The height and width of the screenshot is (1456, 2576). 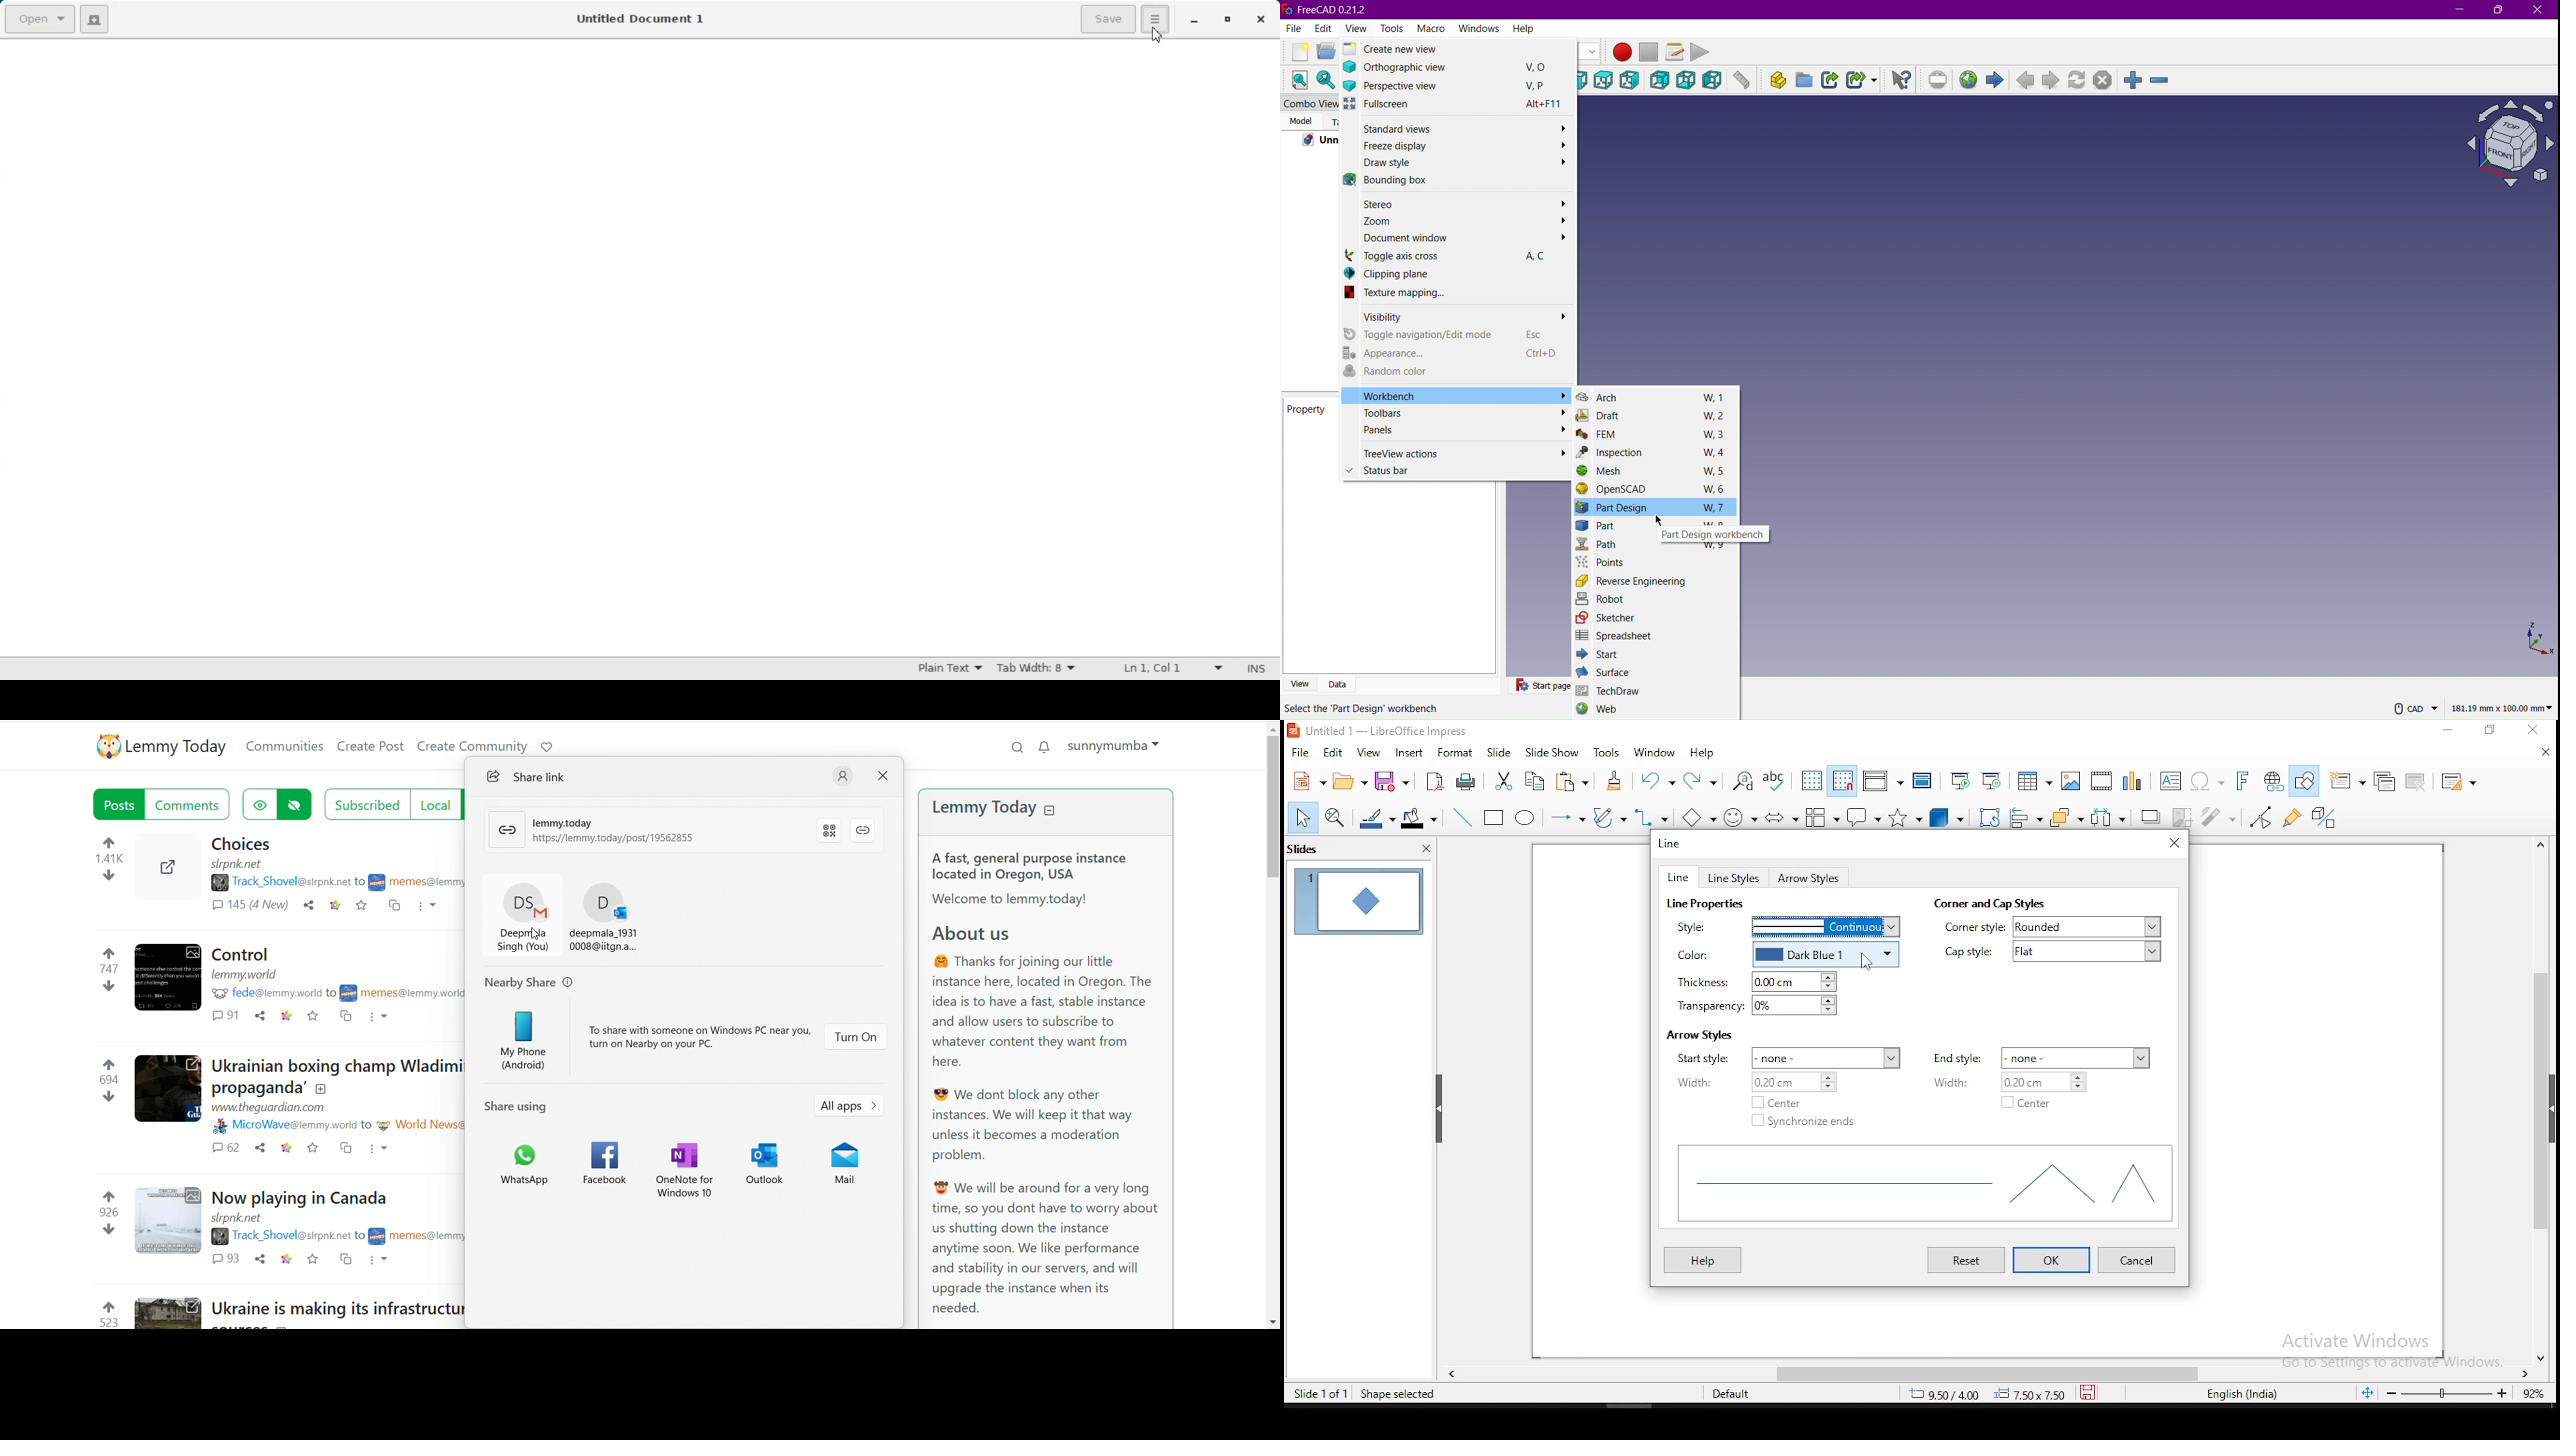 What do you see at coordinates (547, 1307) in the screenshot?
I see `Post on "Ukraine is making its infrastructure harder for Russia to destroy by building clean energy"` at bounding box center [547, 1307].